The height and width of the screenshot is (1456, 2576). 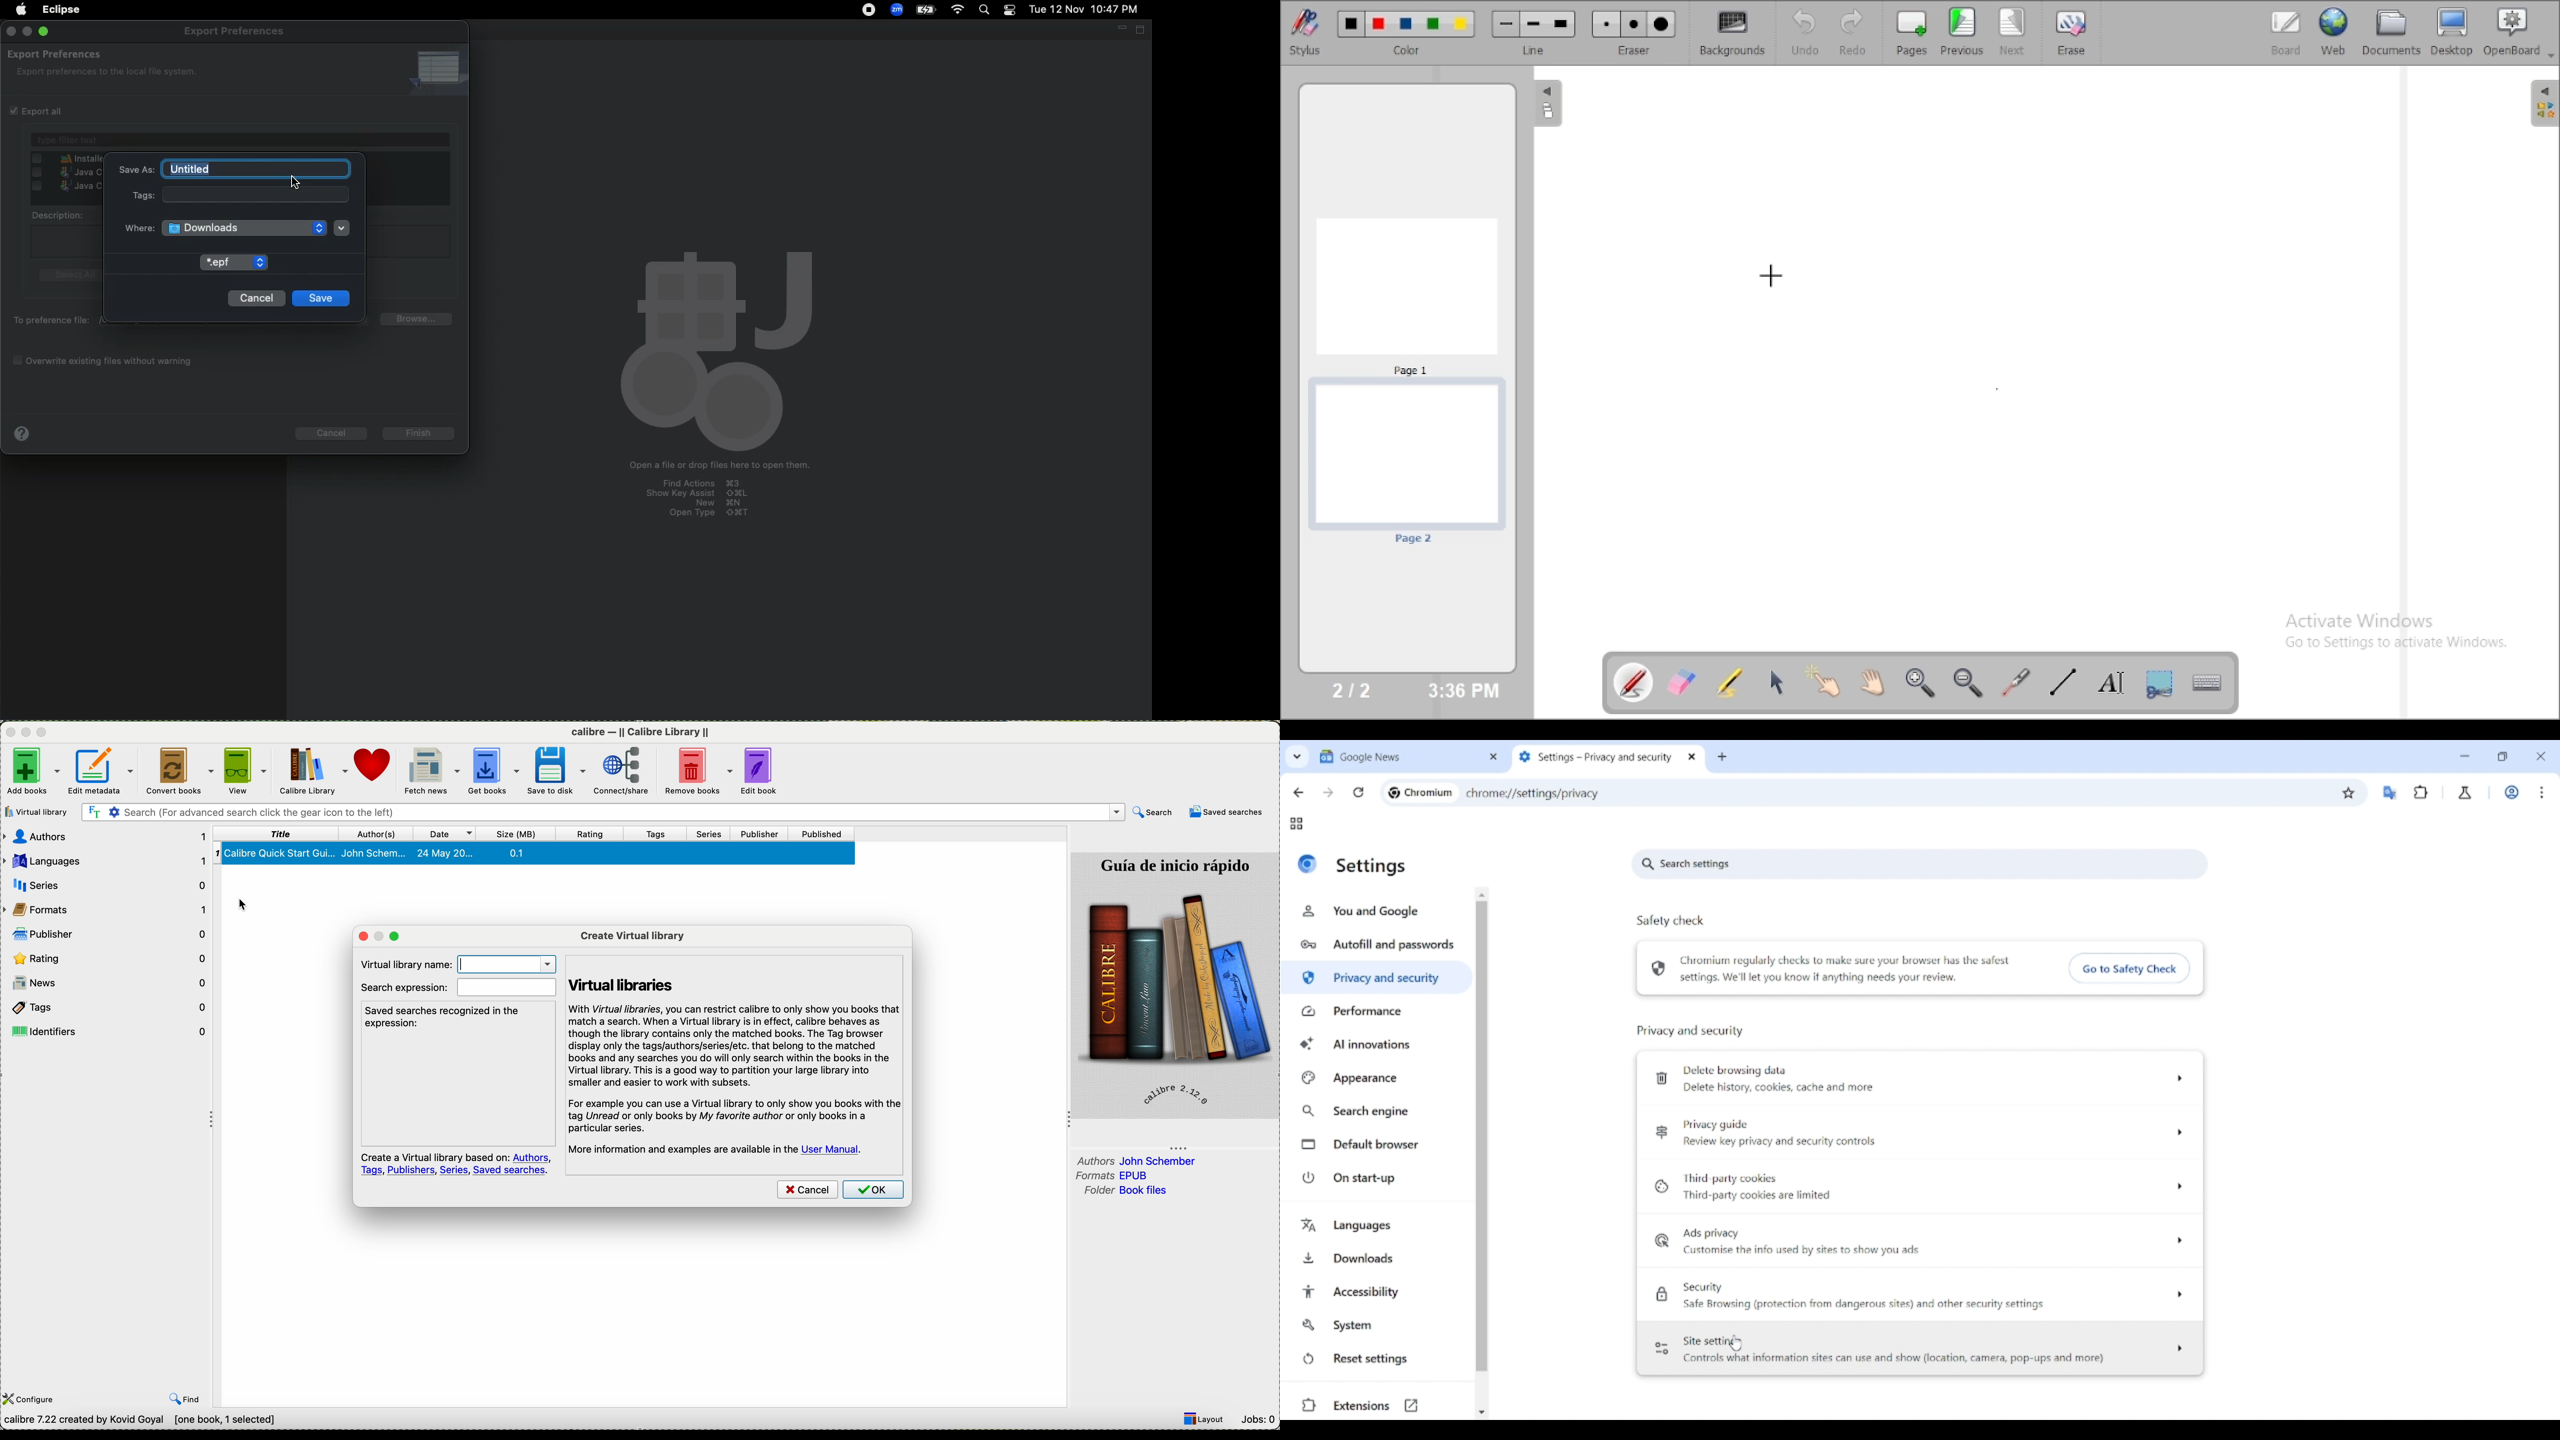 What do you see at coordinates (357, 936) in the screenshot?
I see `close popup` at bounding box center [357, 936].